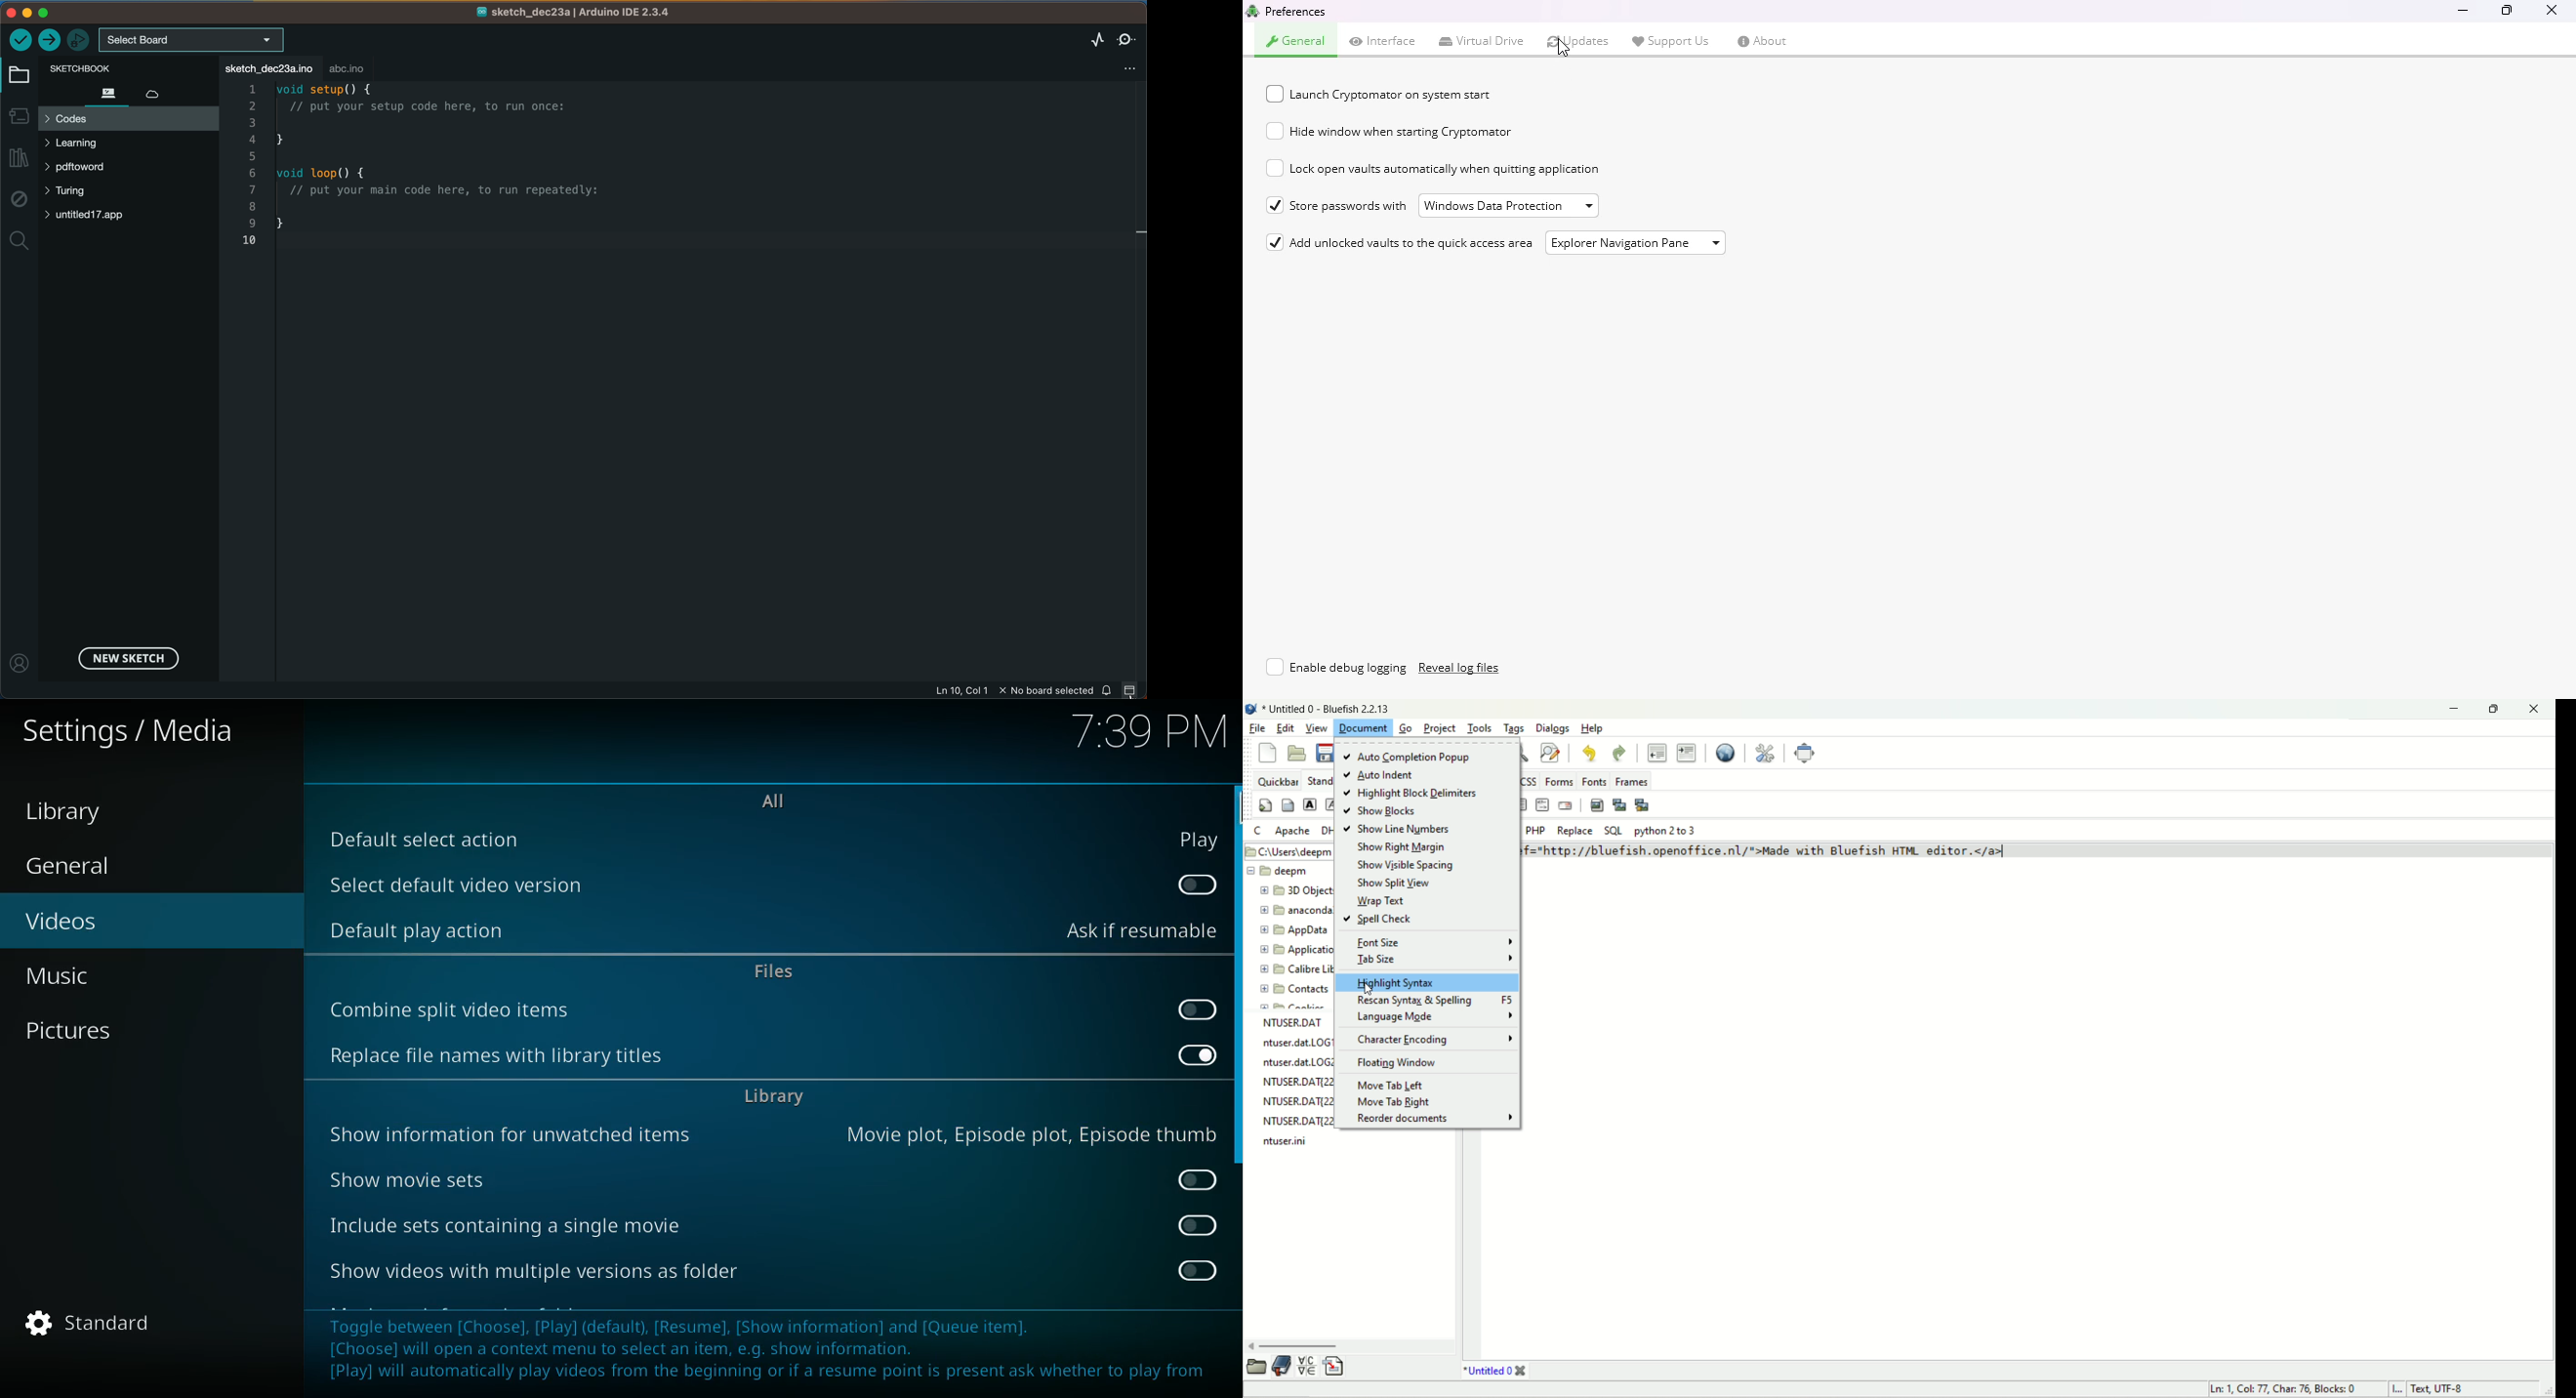  Describe the element at coordinates (1393, 1103) in the screenshot. I see `move tab right` at that location.